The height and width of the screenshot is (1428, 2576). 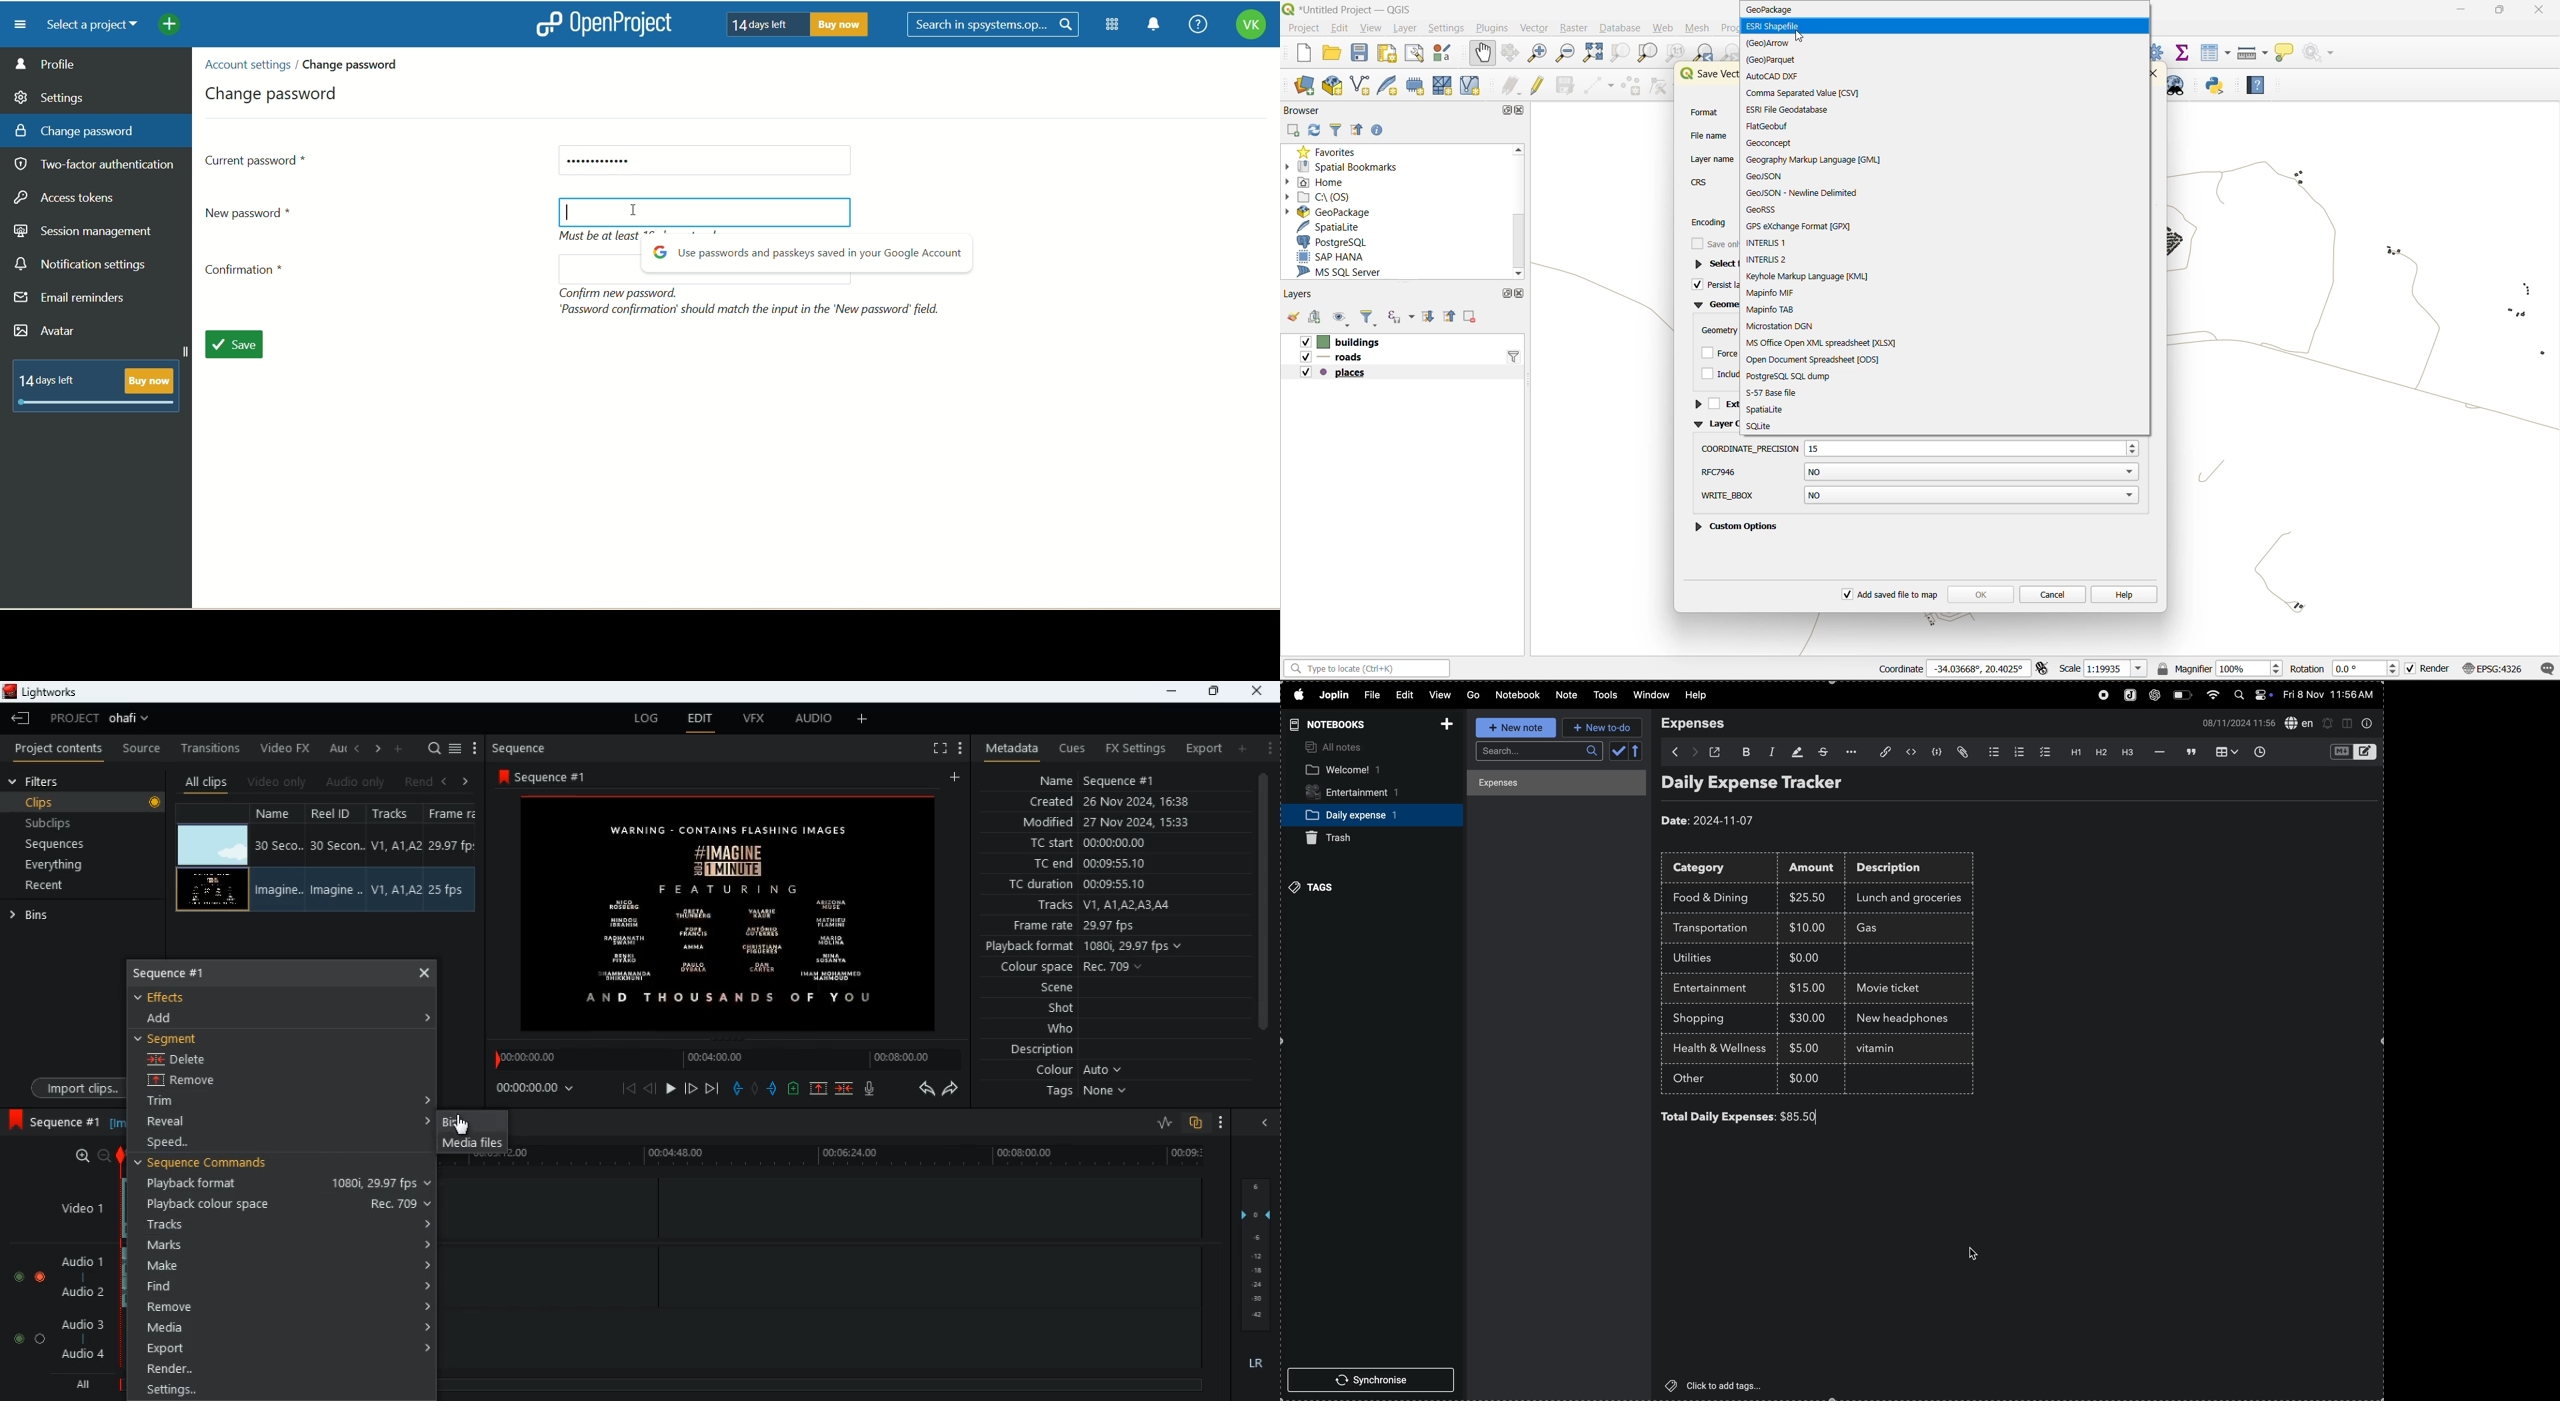 I want to click on postgresql sql dump, so click(x=1791, y=376).